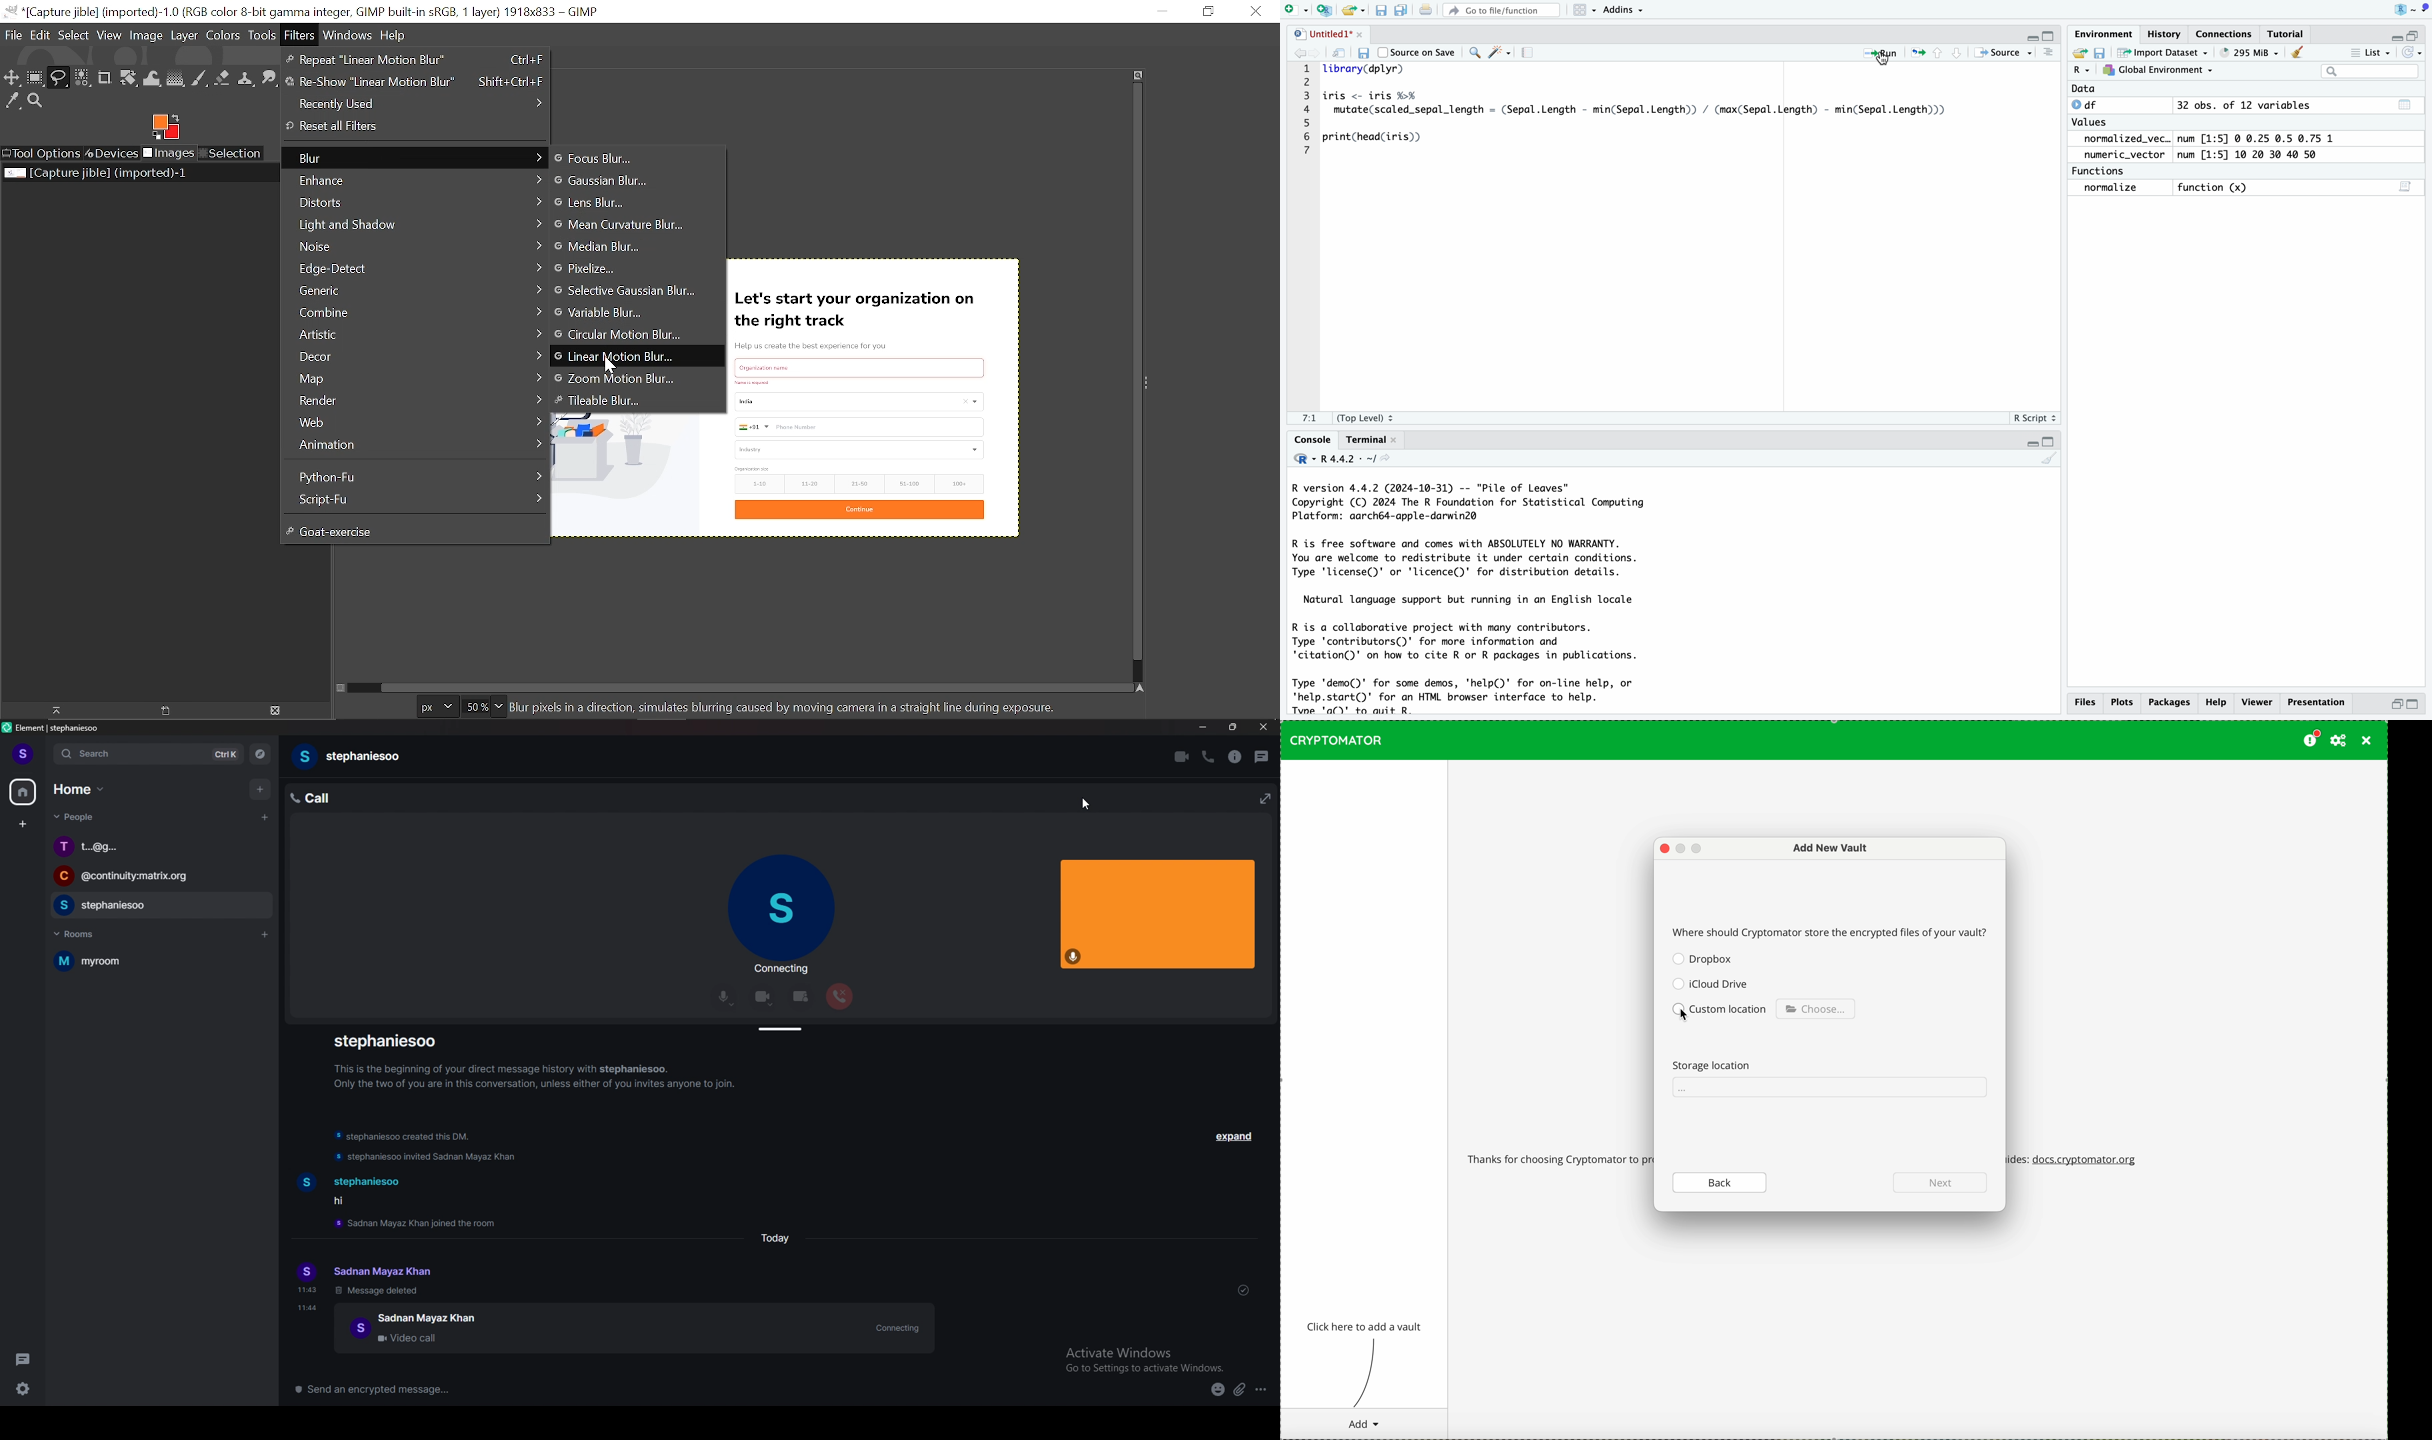 The image size is (2436, 1456). What do you see at coordinates (412, 335) in the screenshot?
I see `Artistic` at bounding box center [412, 335].